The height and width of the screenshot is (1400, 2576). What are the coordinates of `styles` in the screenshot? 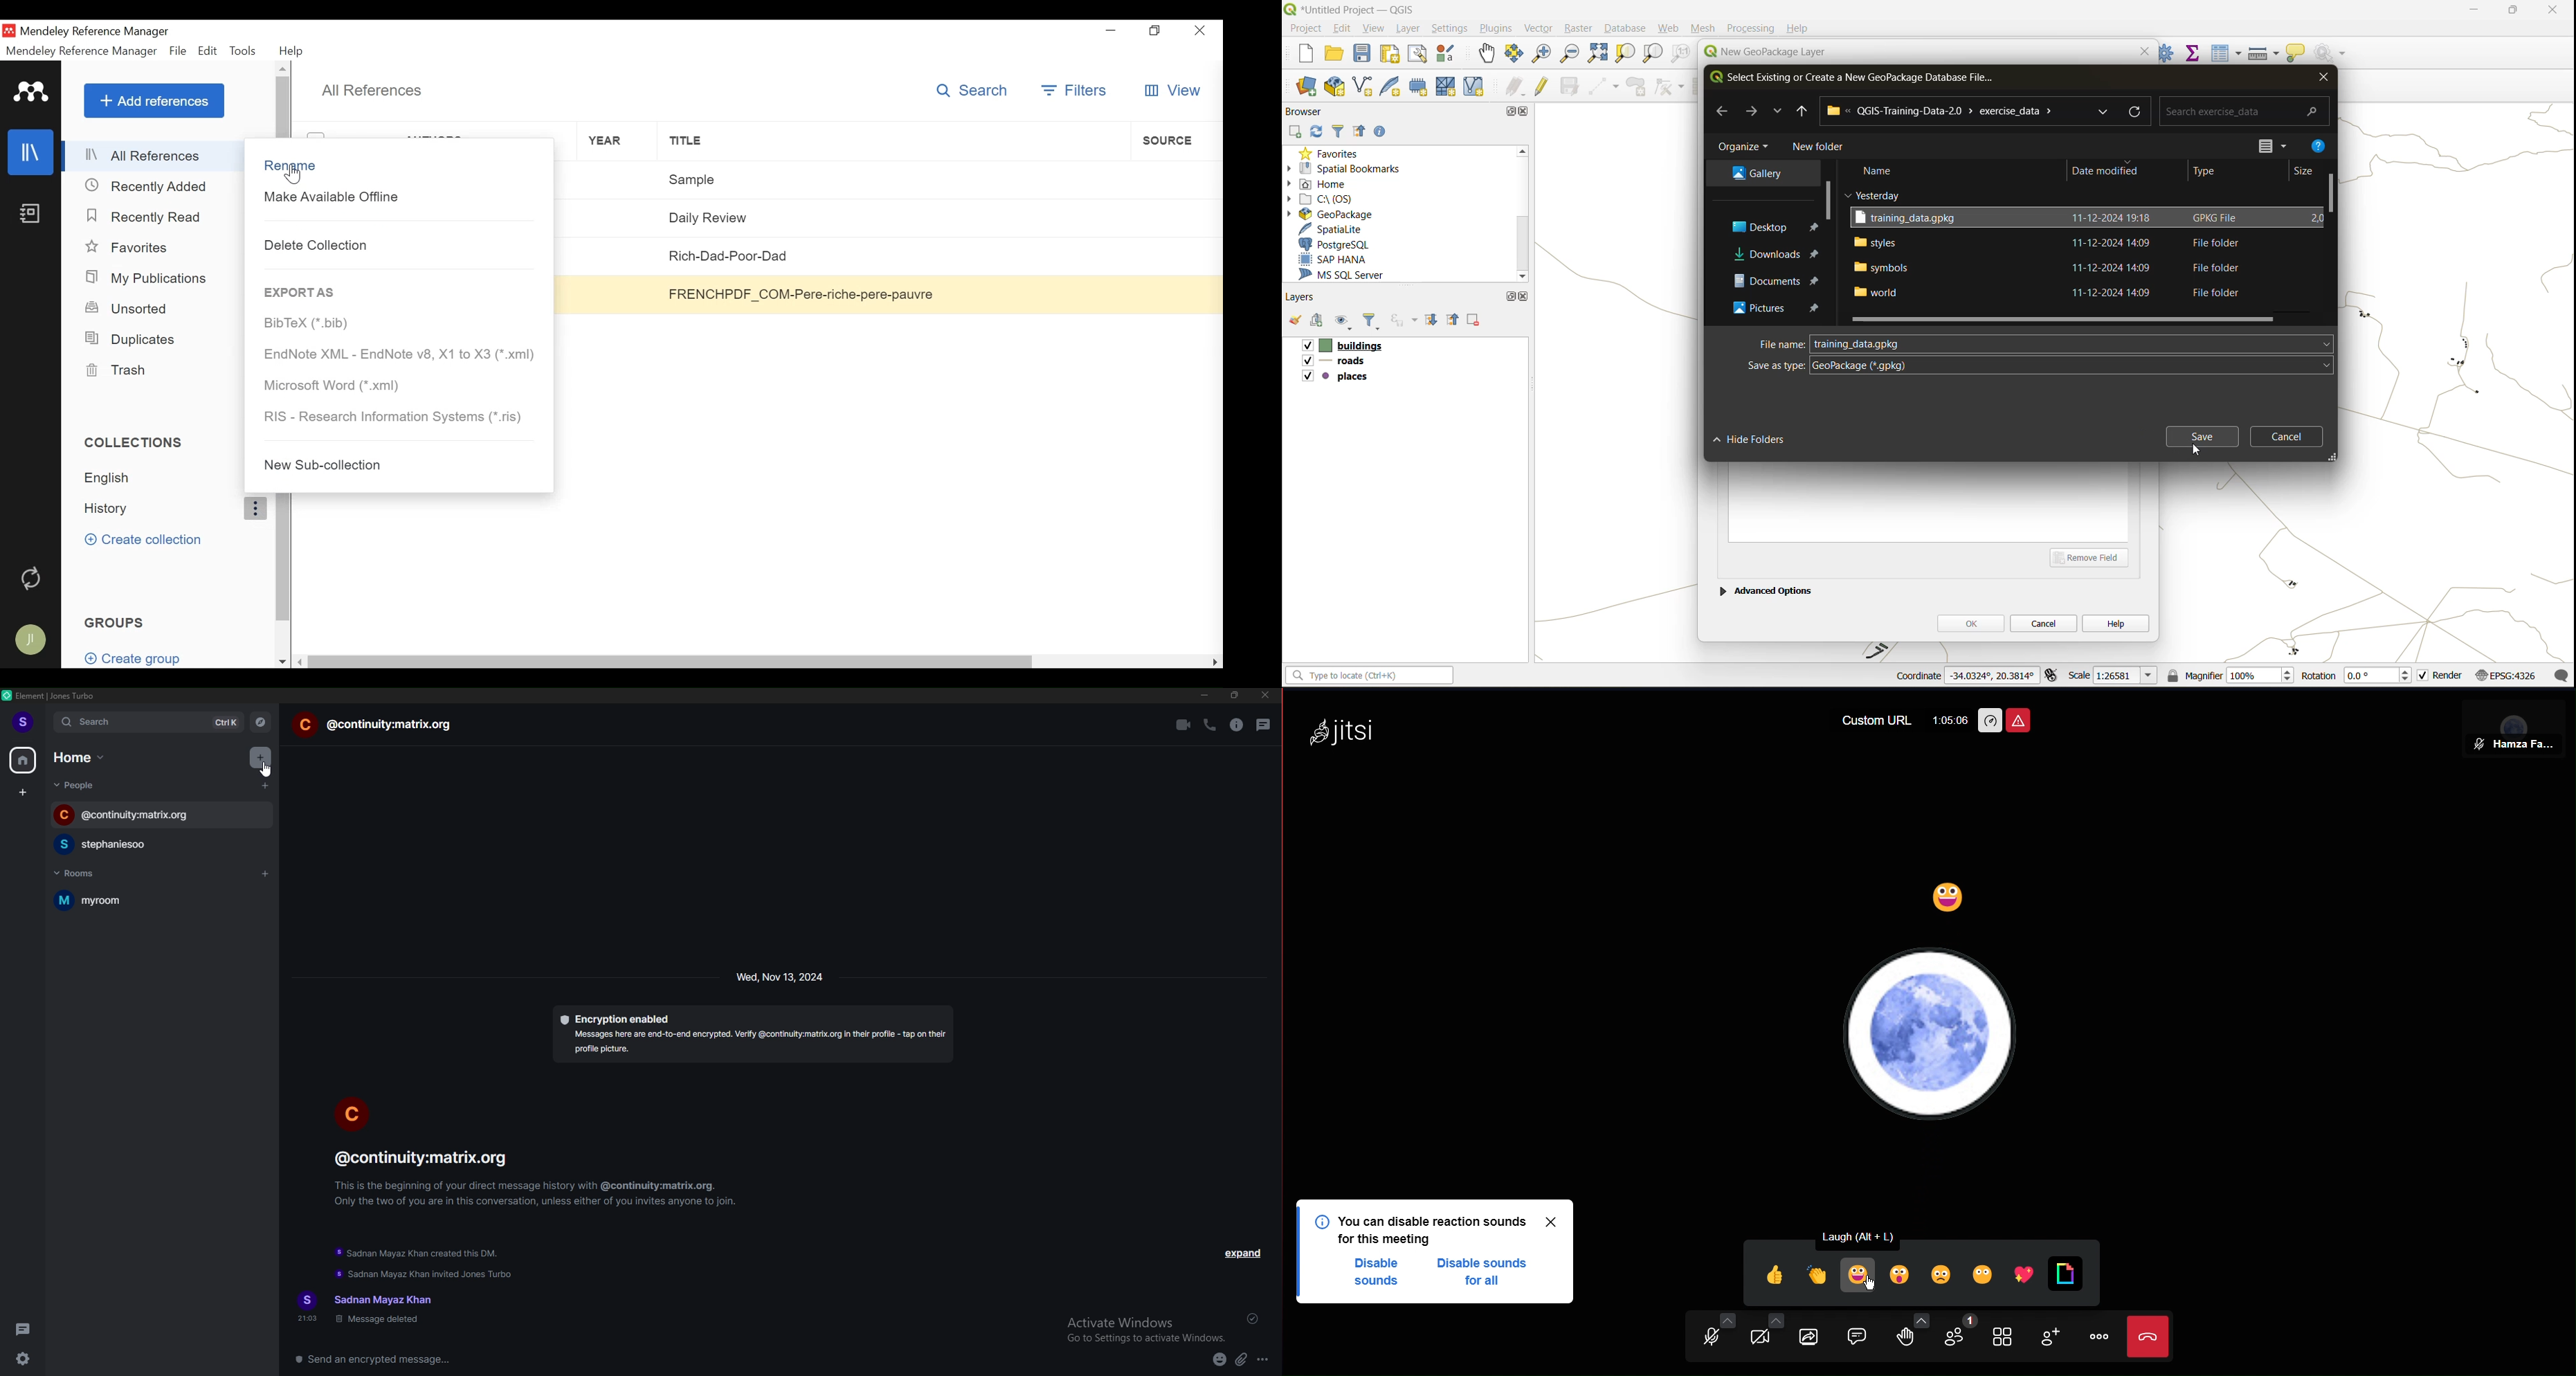 It's located at (1876, 241).